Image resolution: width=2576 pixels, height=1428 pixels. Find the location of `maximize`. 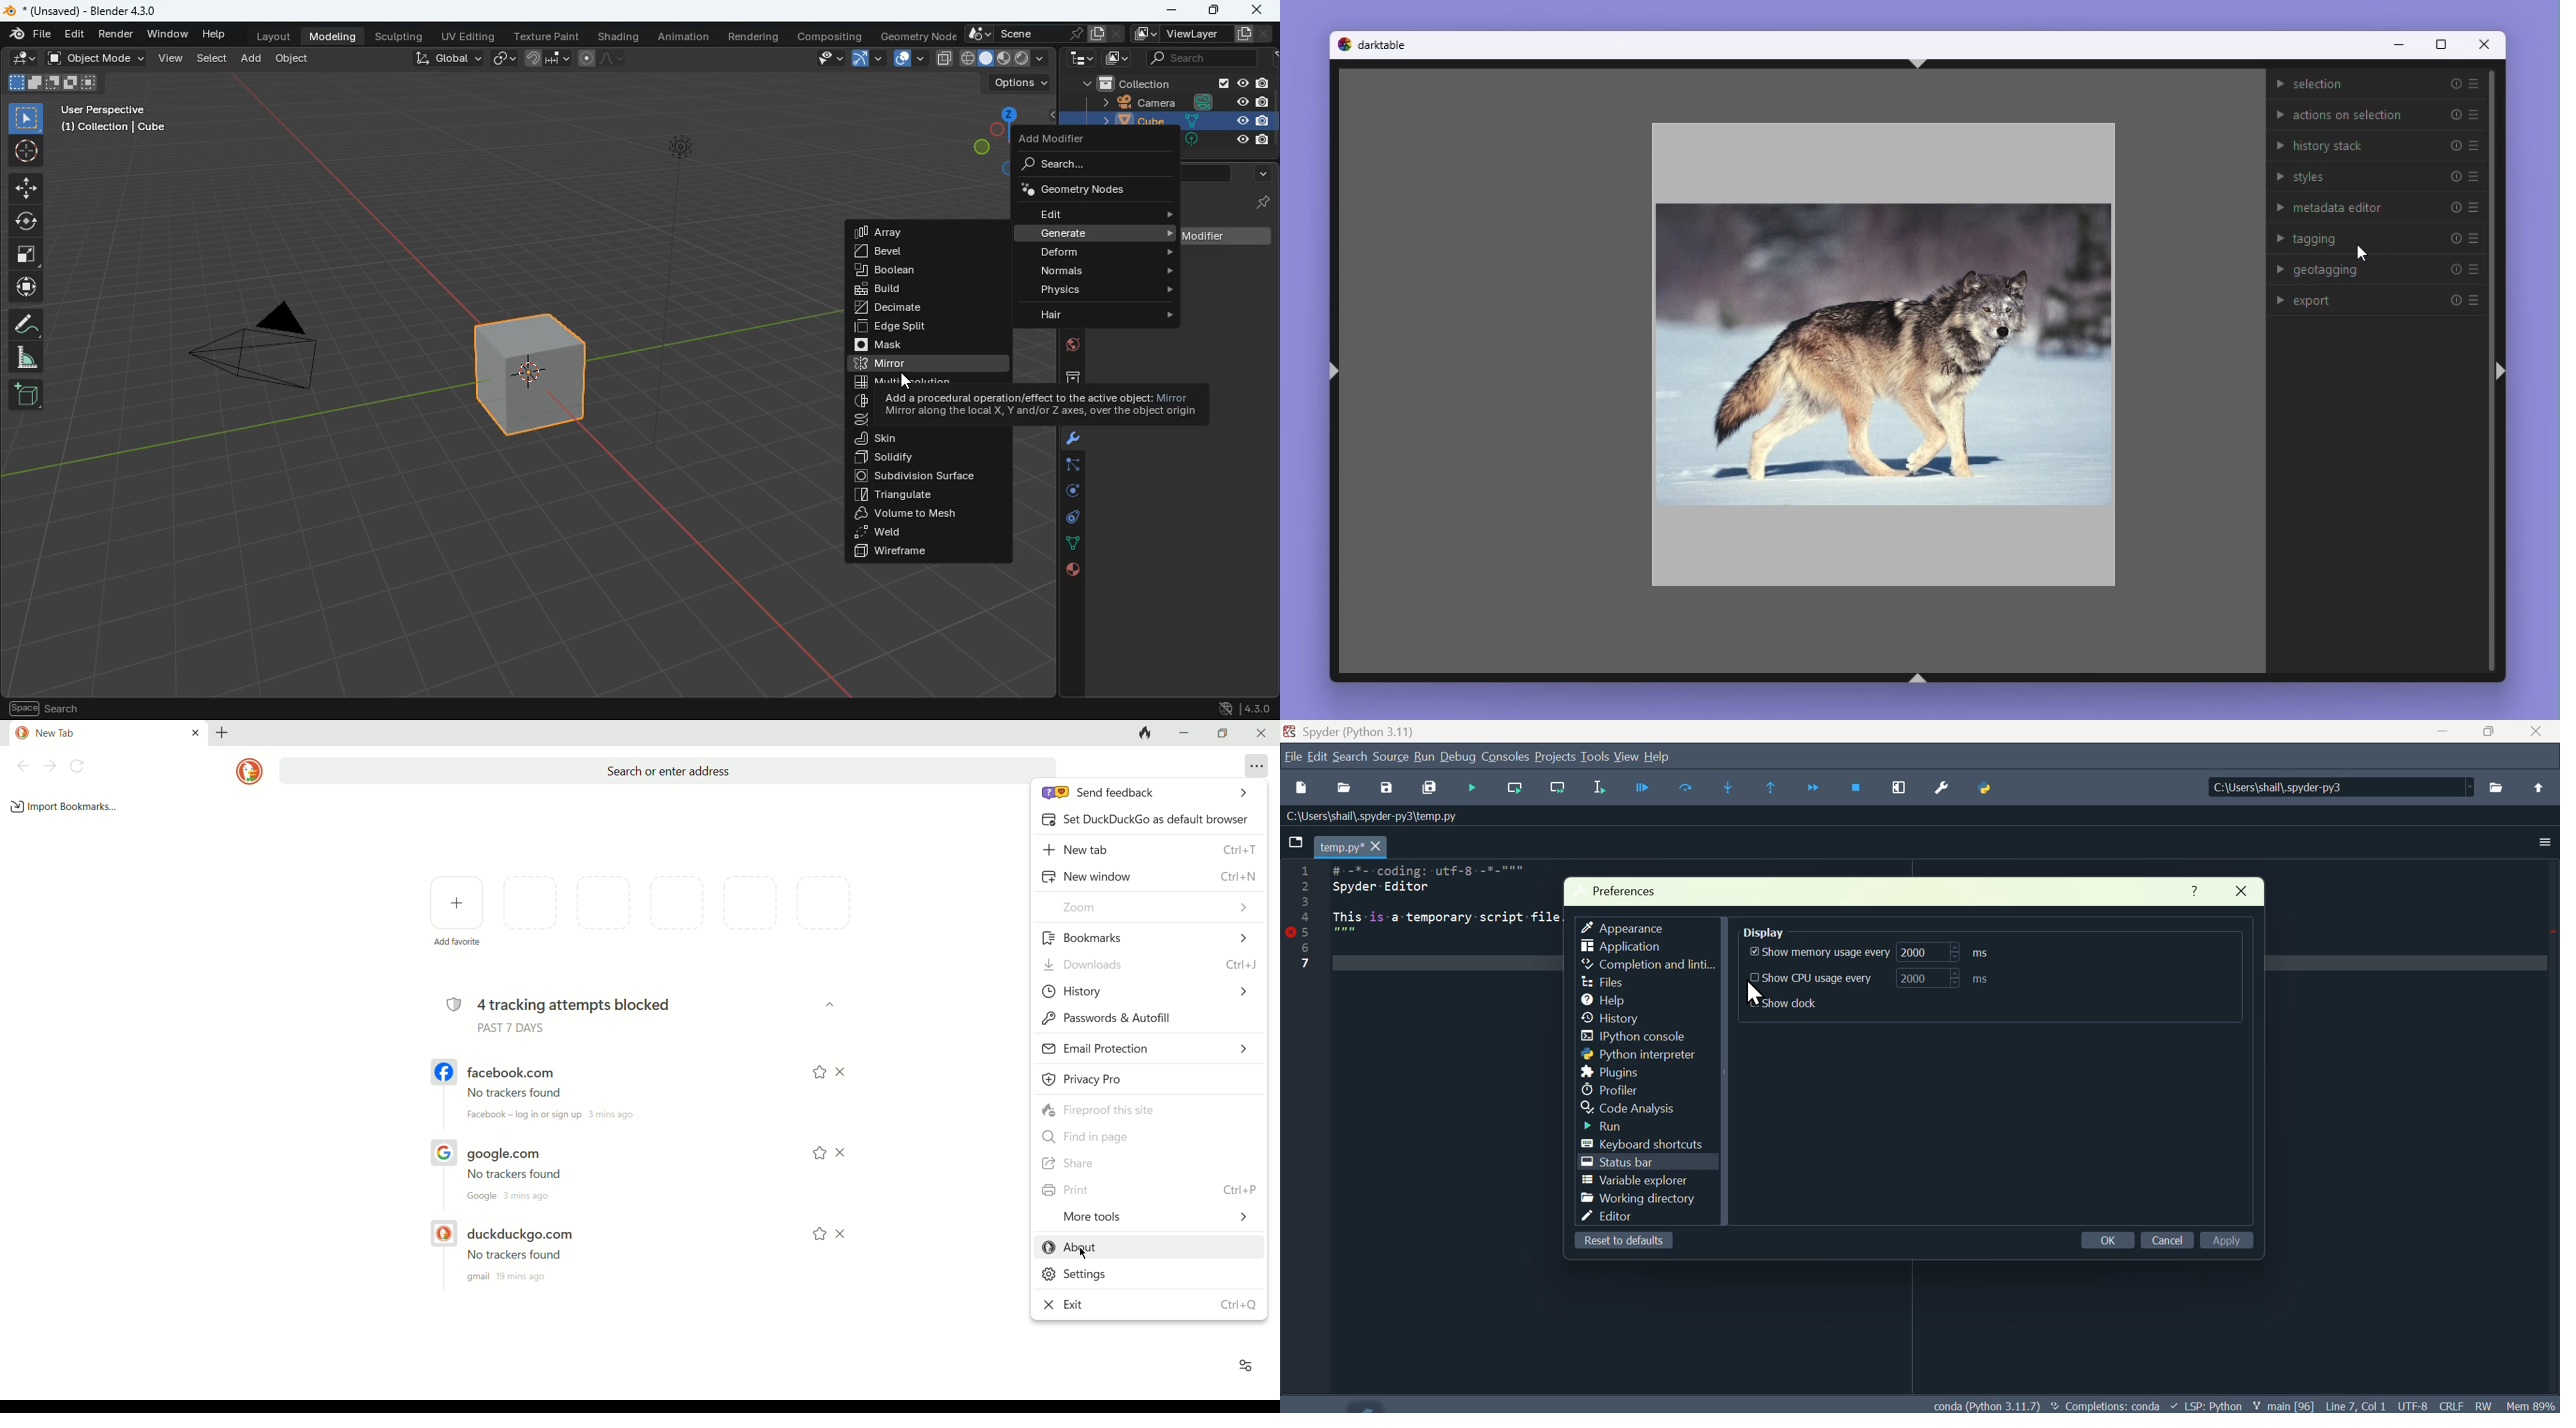

maximize is located at coordinates (1221, 733).